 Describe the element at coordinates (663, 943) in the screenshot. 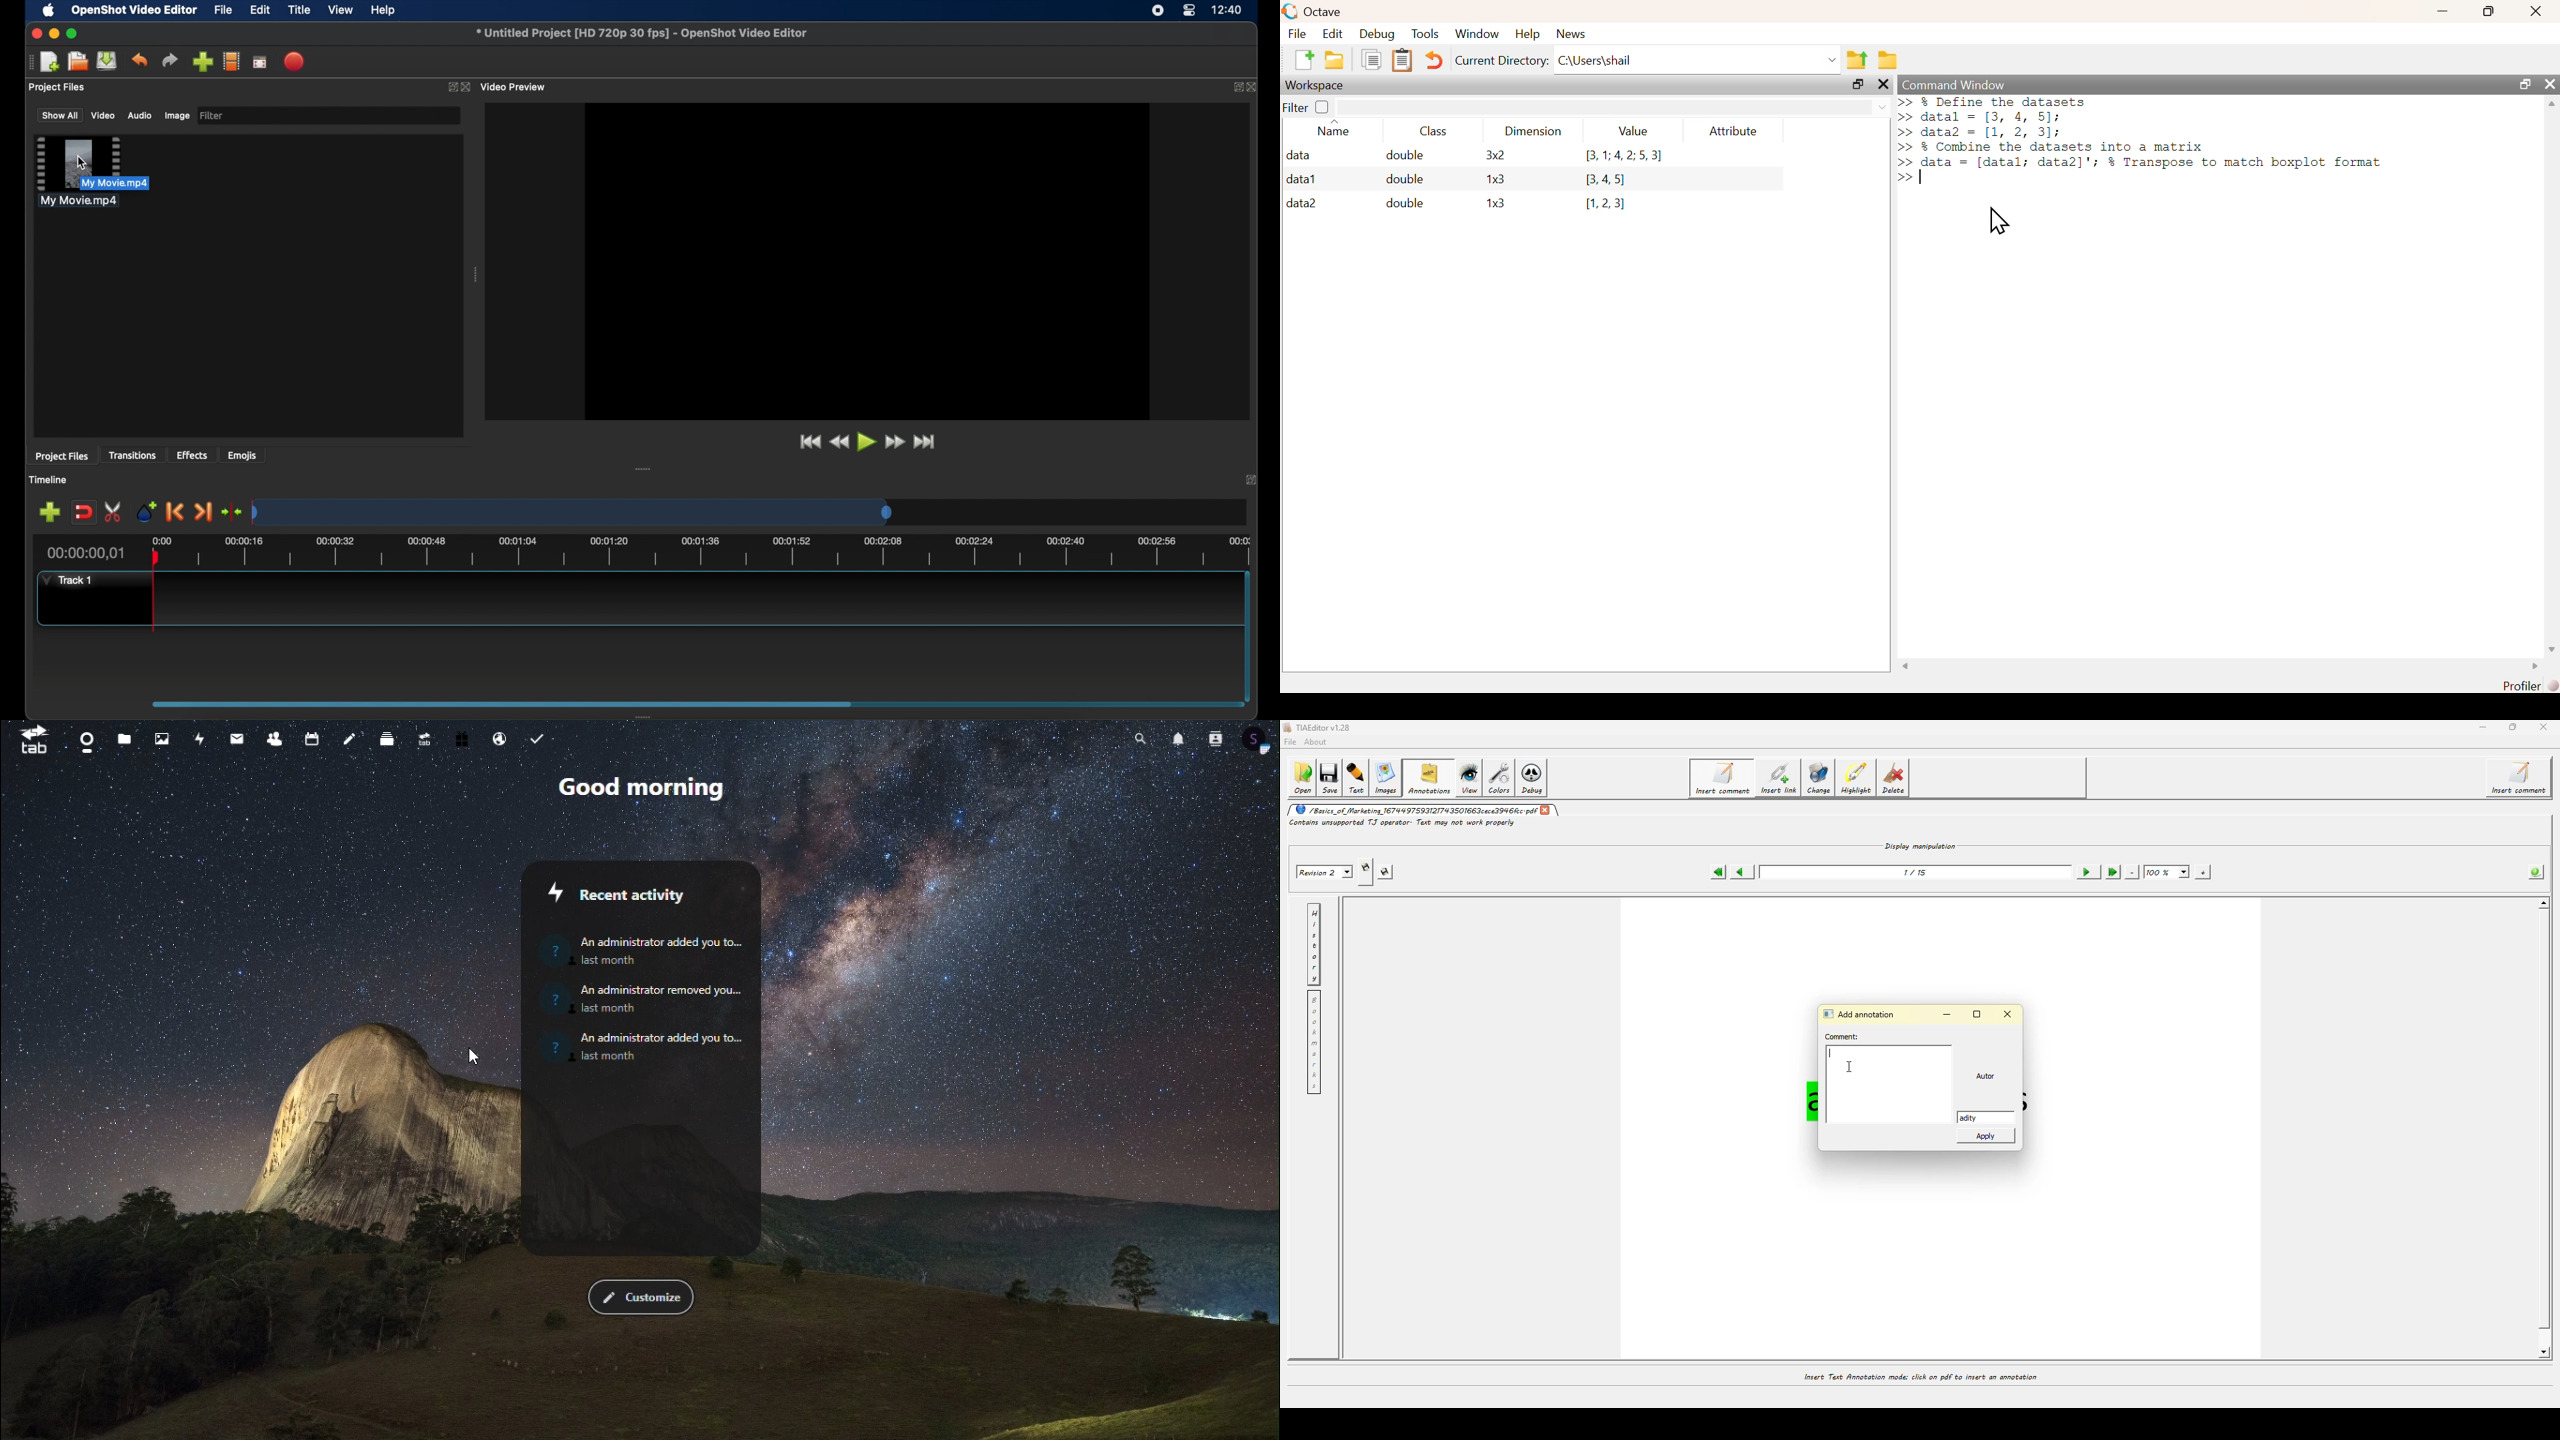

I see `An administrator added you to...` at that location.